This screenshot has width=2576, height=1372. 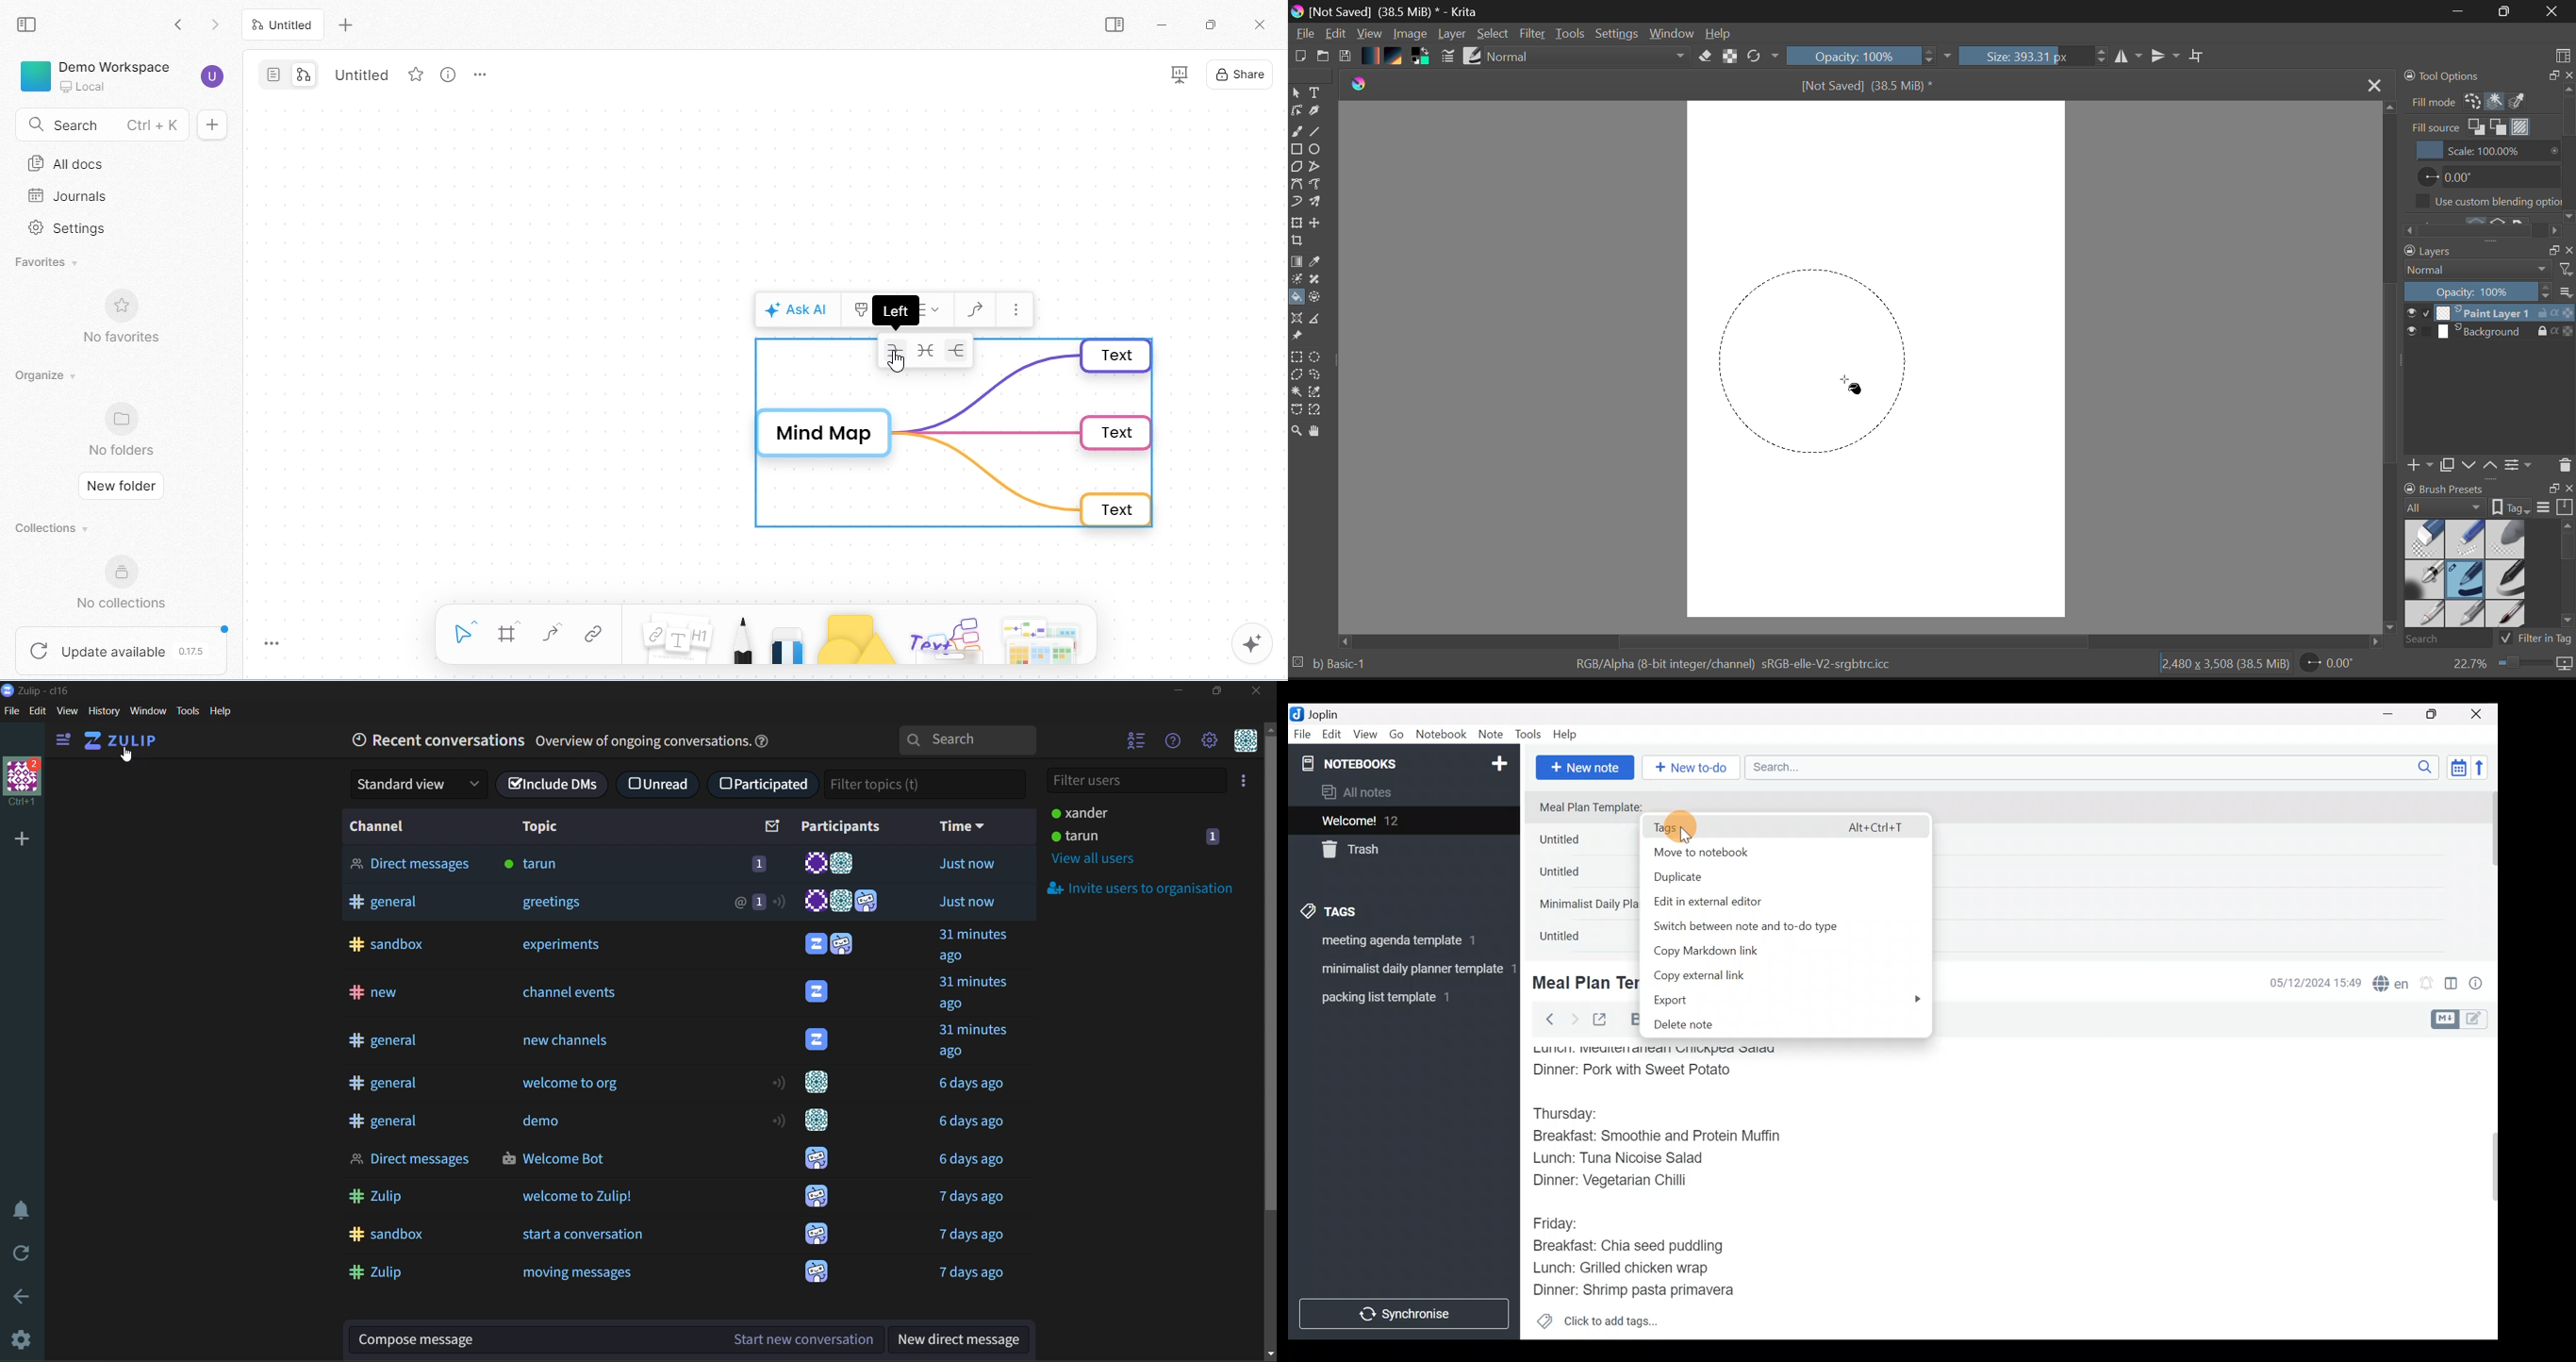 I want to click on open sidebar, so click(x=1119, y=25).